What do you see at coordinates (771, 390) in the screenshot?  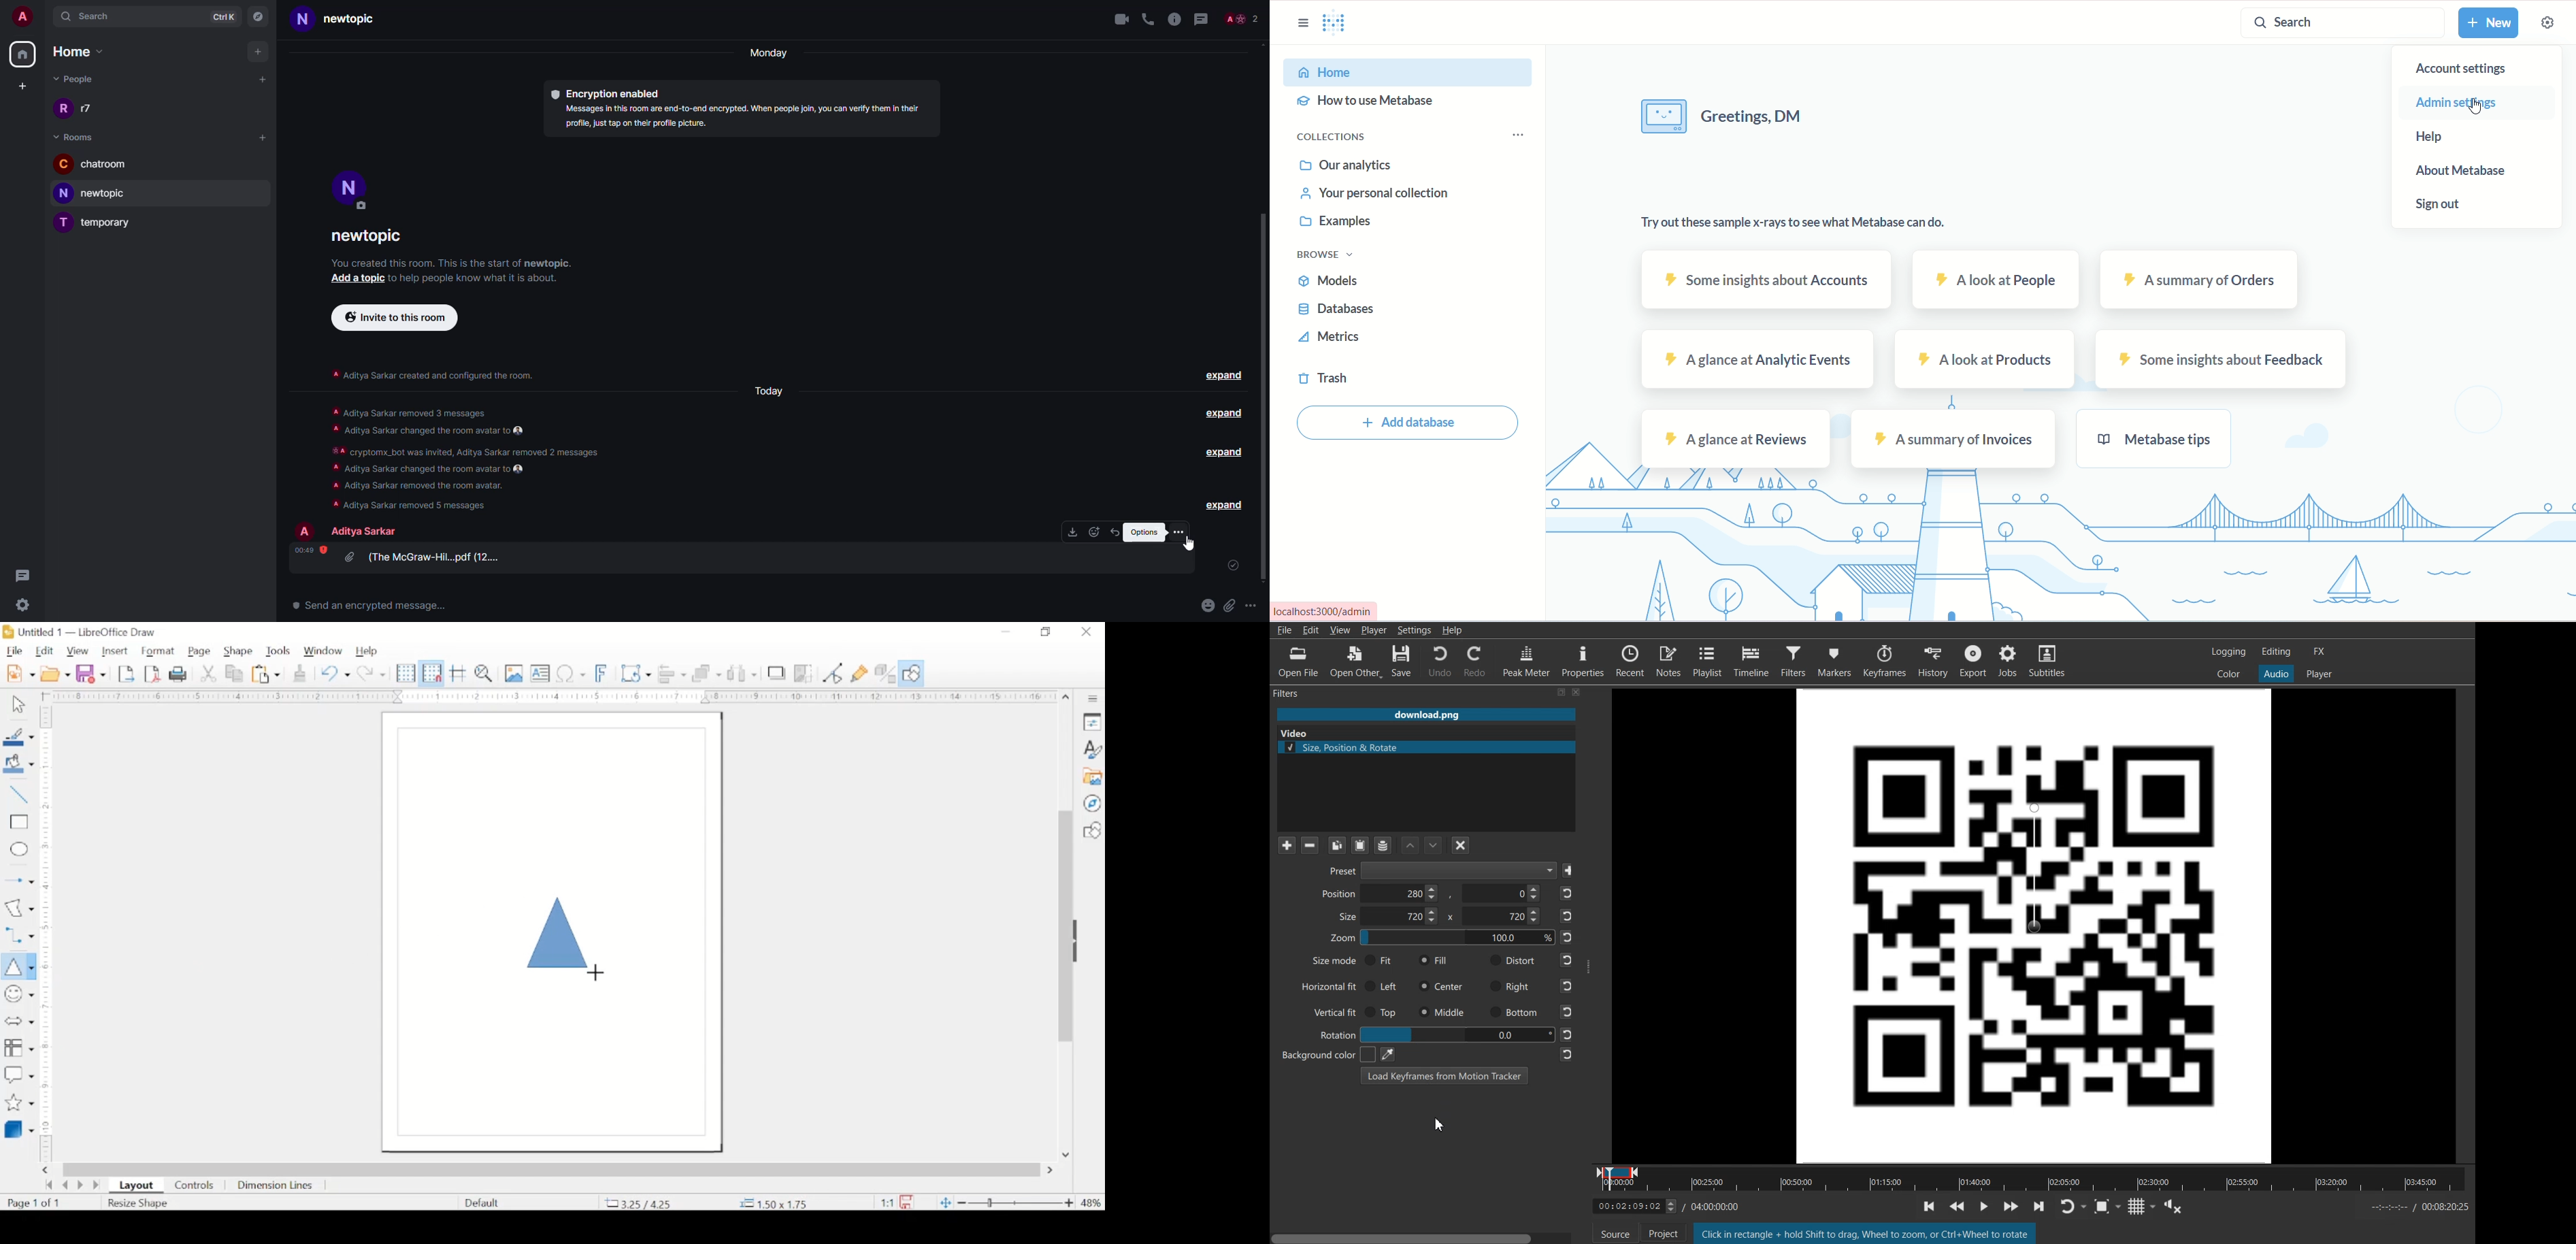 I see `today` at bounding box center [771, 390].